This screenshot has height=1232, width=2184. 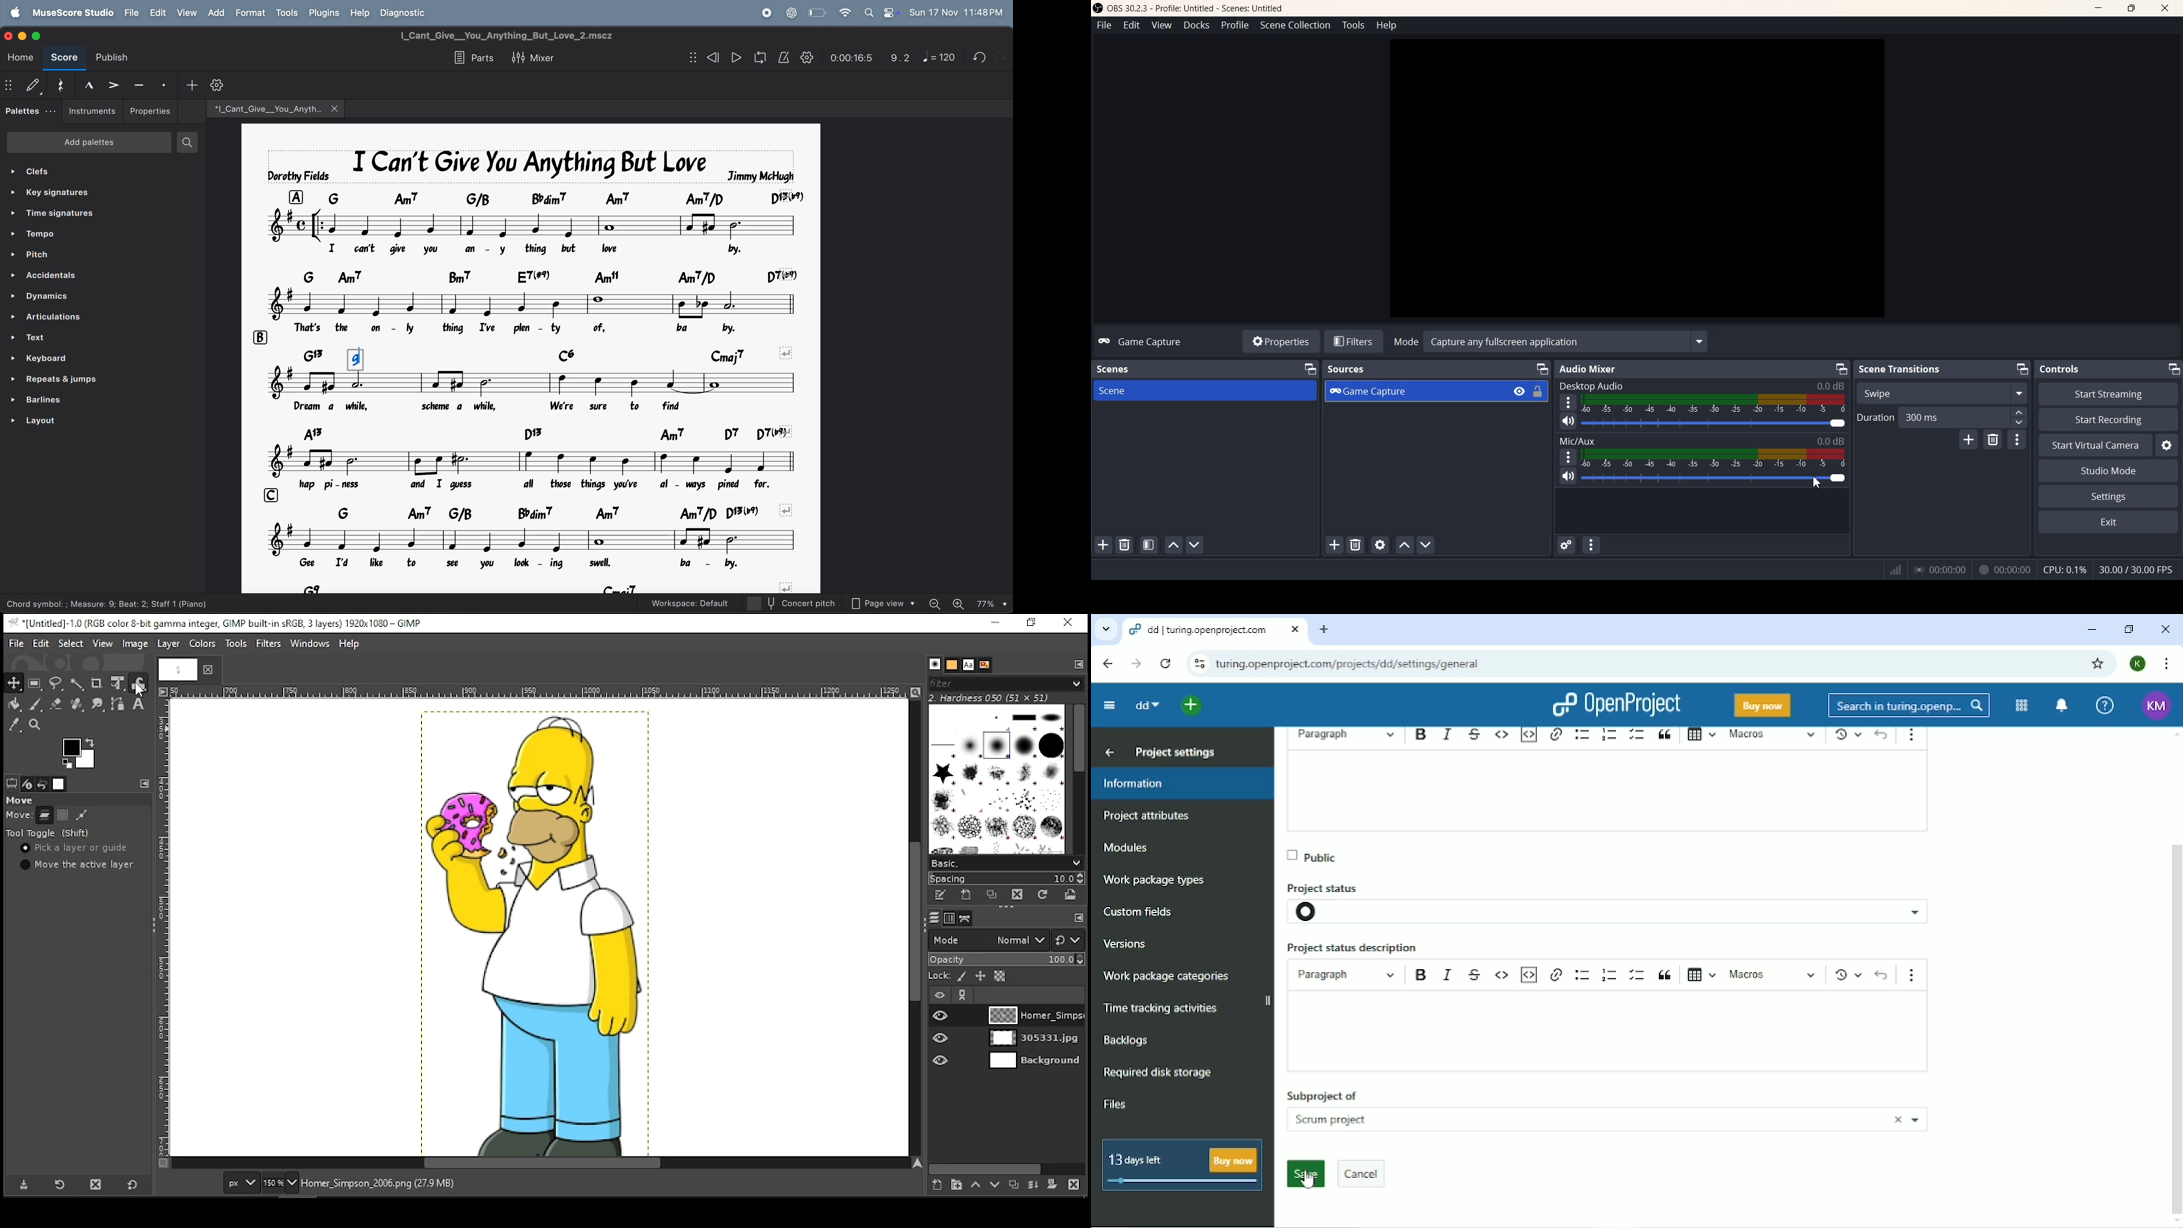 What do you see at coordinates (1346, 370) in the screenshot?
I see `Text` at bounding box center [1346, 370].